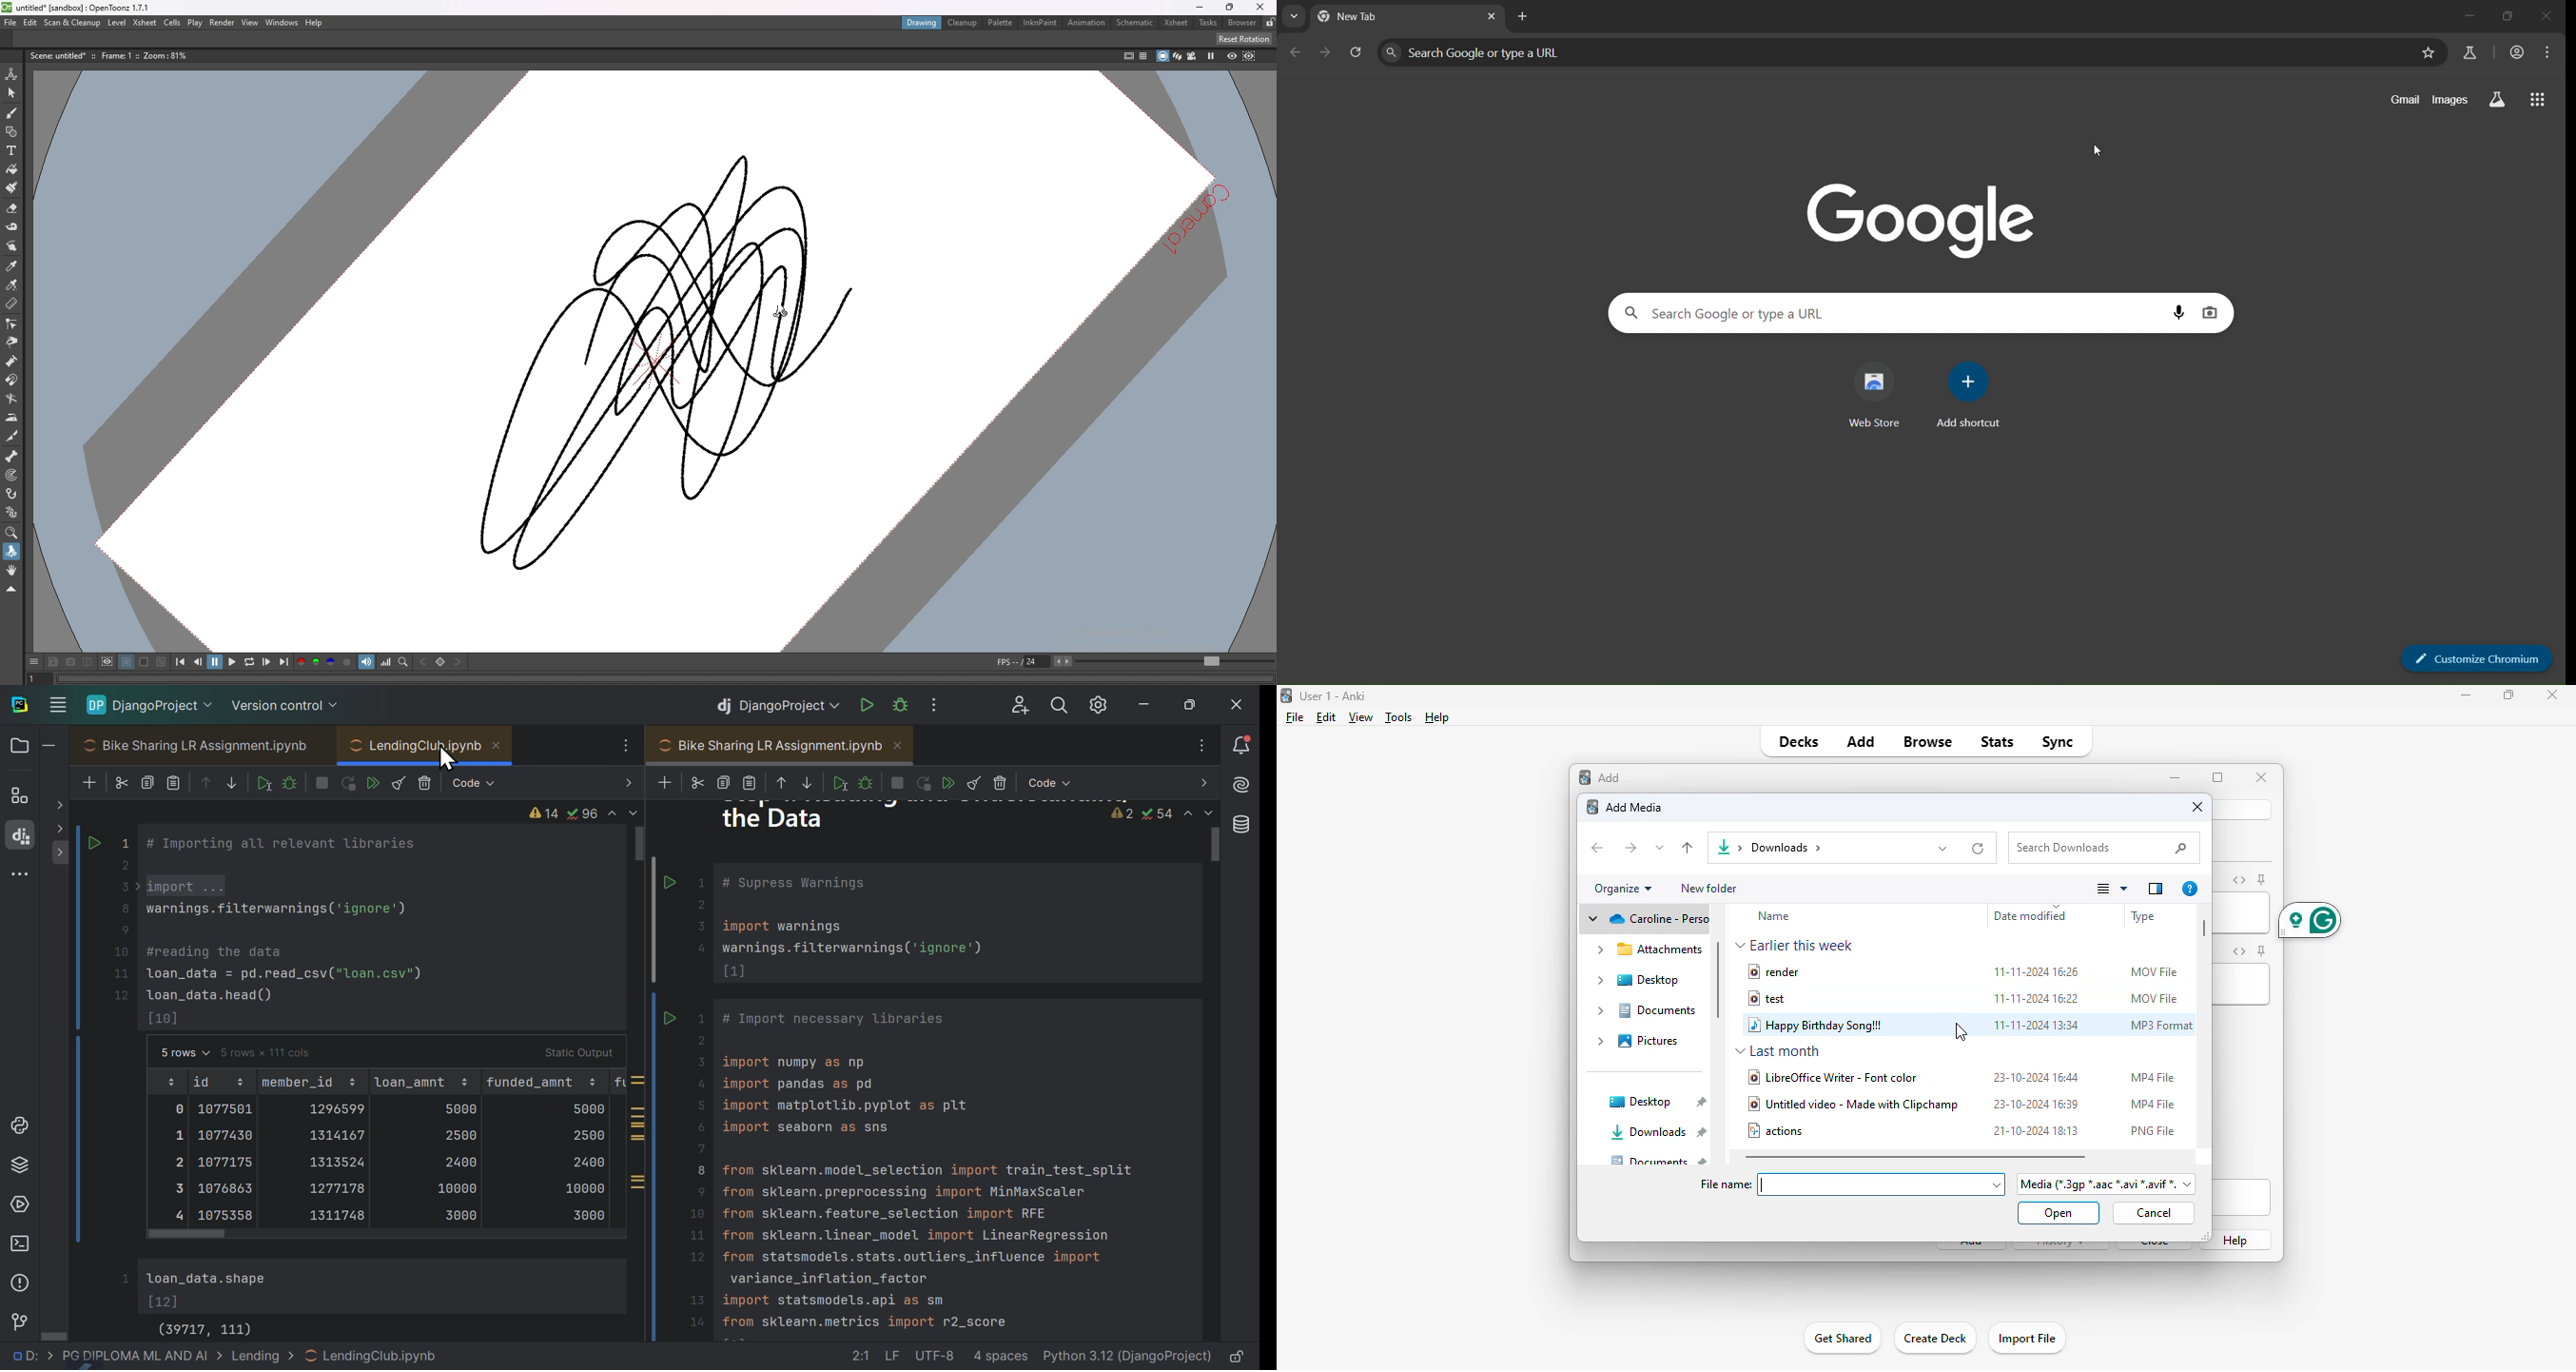 The width and height of the screenshot is (2576, 1372). What do you see at coordinates (2155, 972) in the screenshot?
I see `MOV file` at bounding box center [2155, 972].